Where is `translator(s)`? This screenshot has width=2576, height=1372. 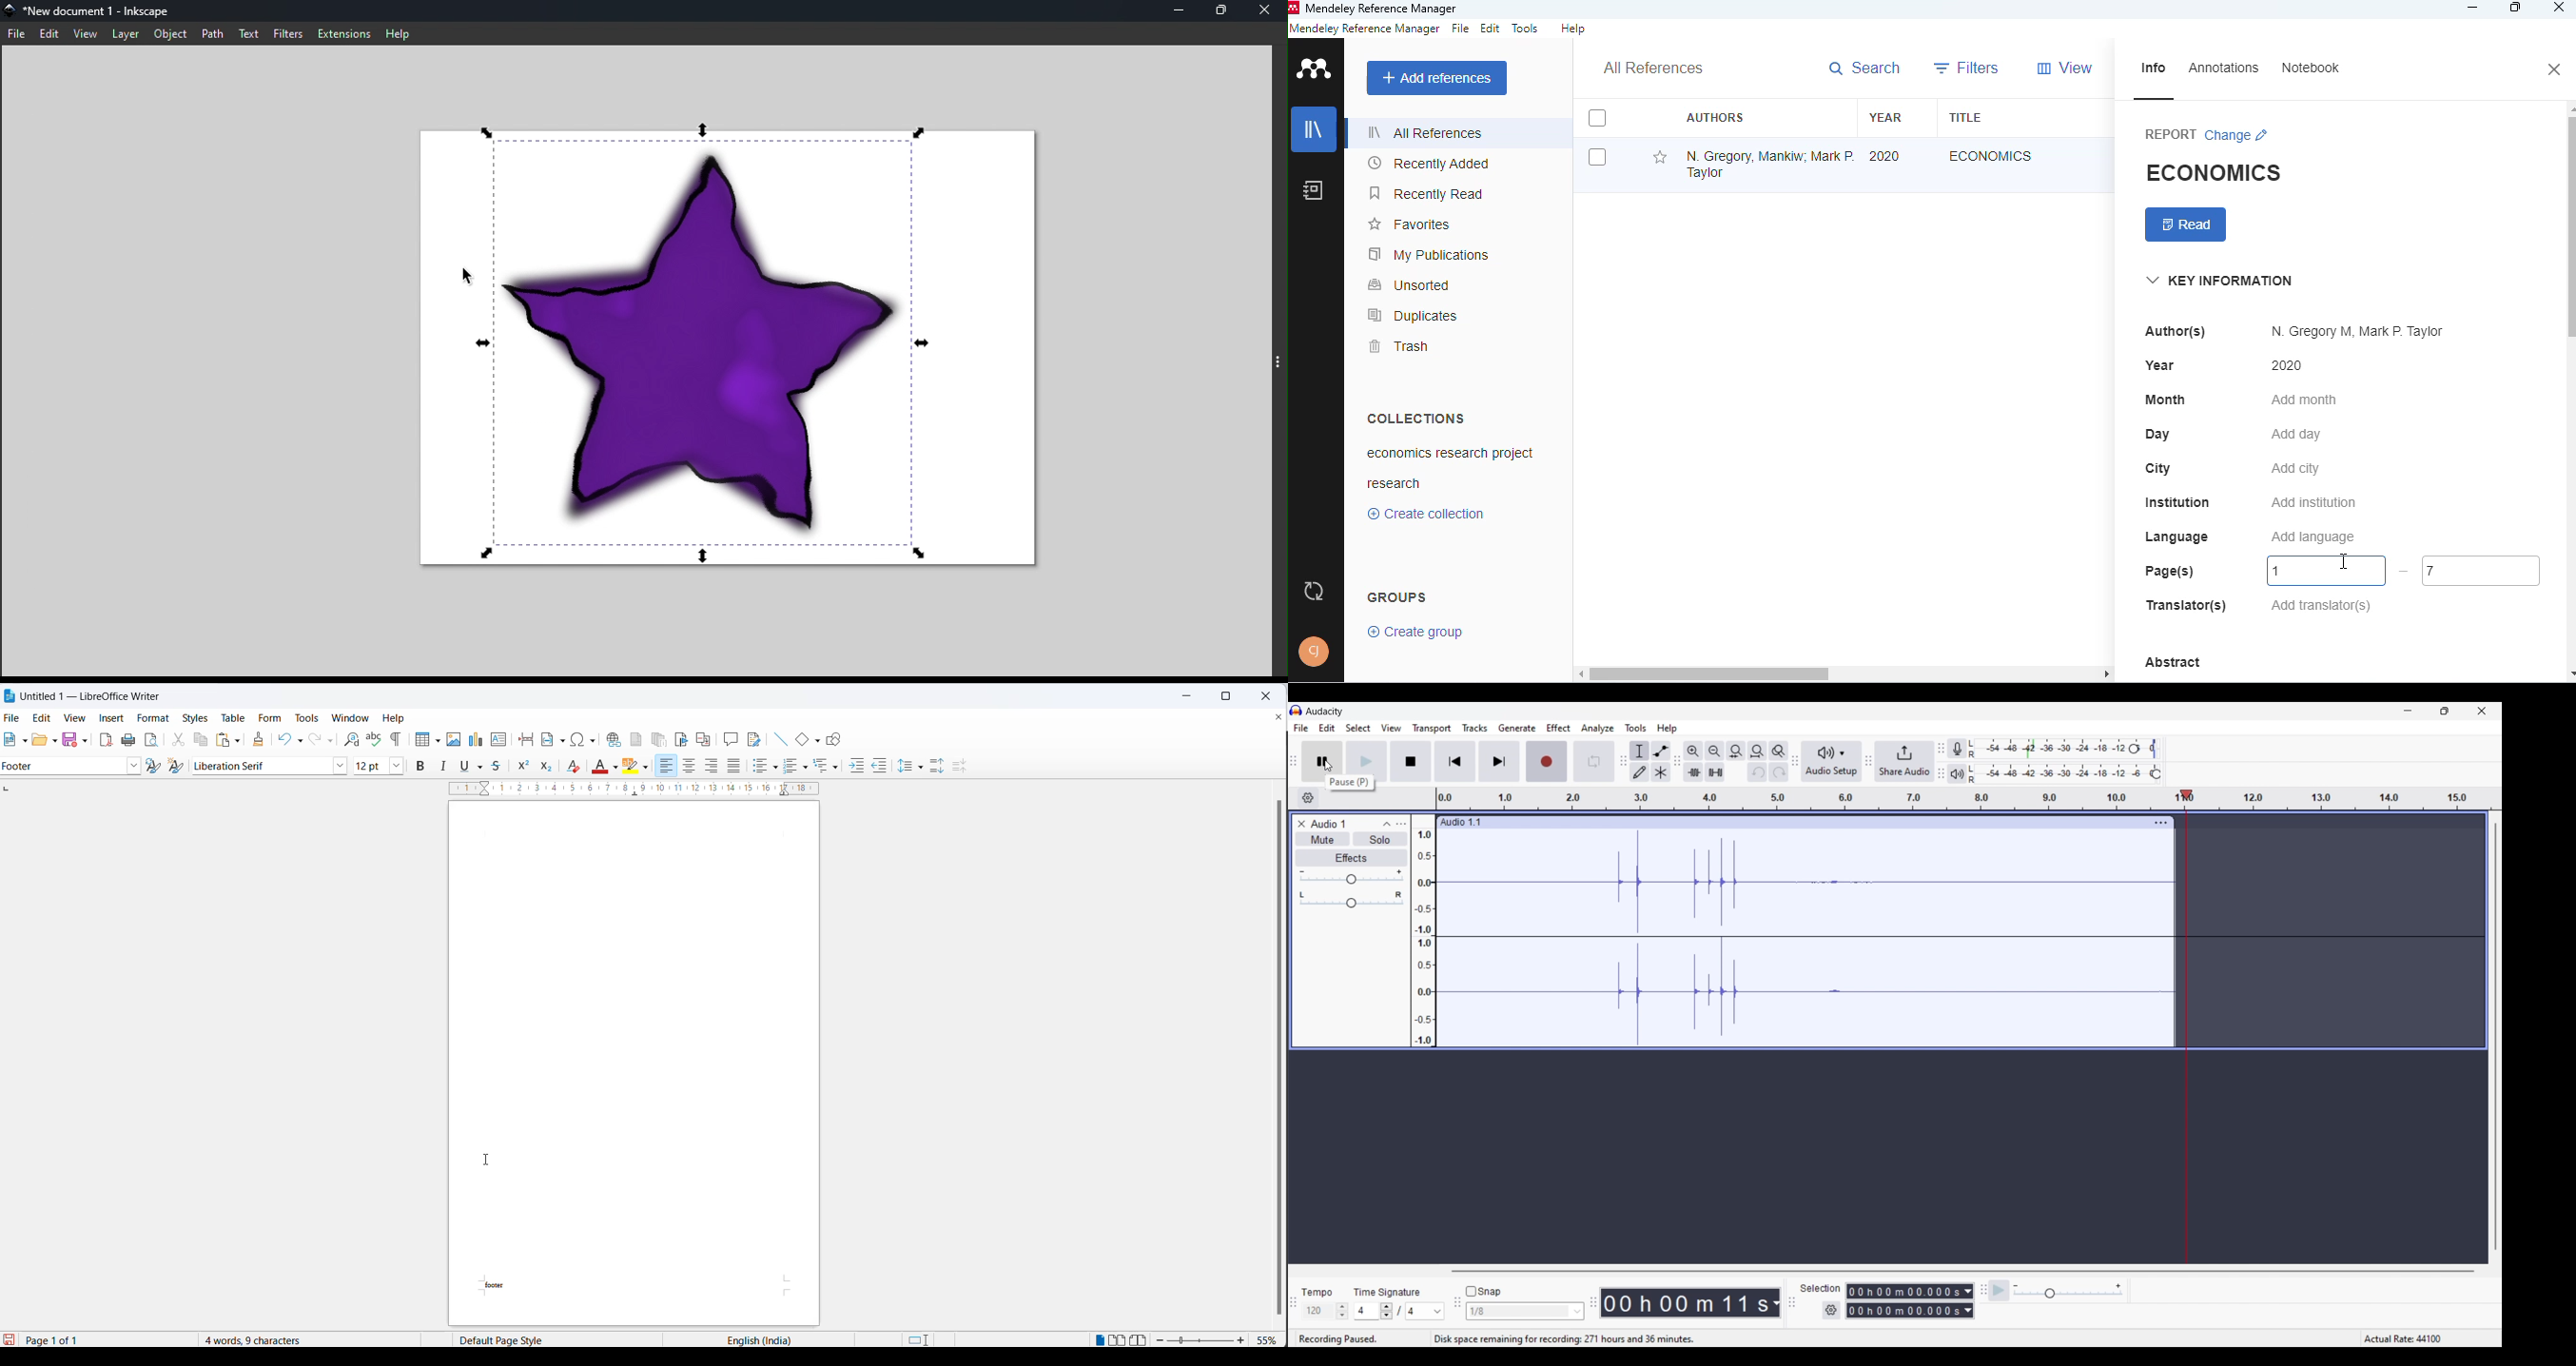 translator(s) is located at coordinates (2186, 604).